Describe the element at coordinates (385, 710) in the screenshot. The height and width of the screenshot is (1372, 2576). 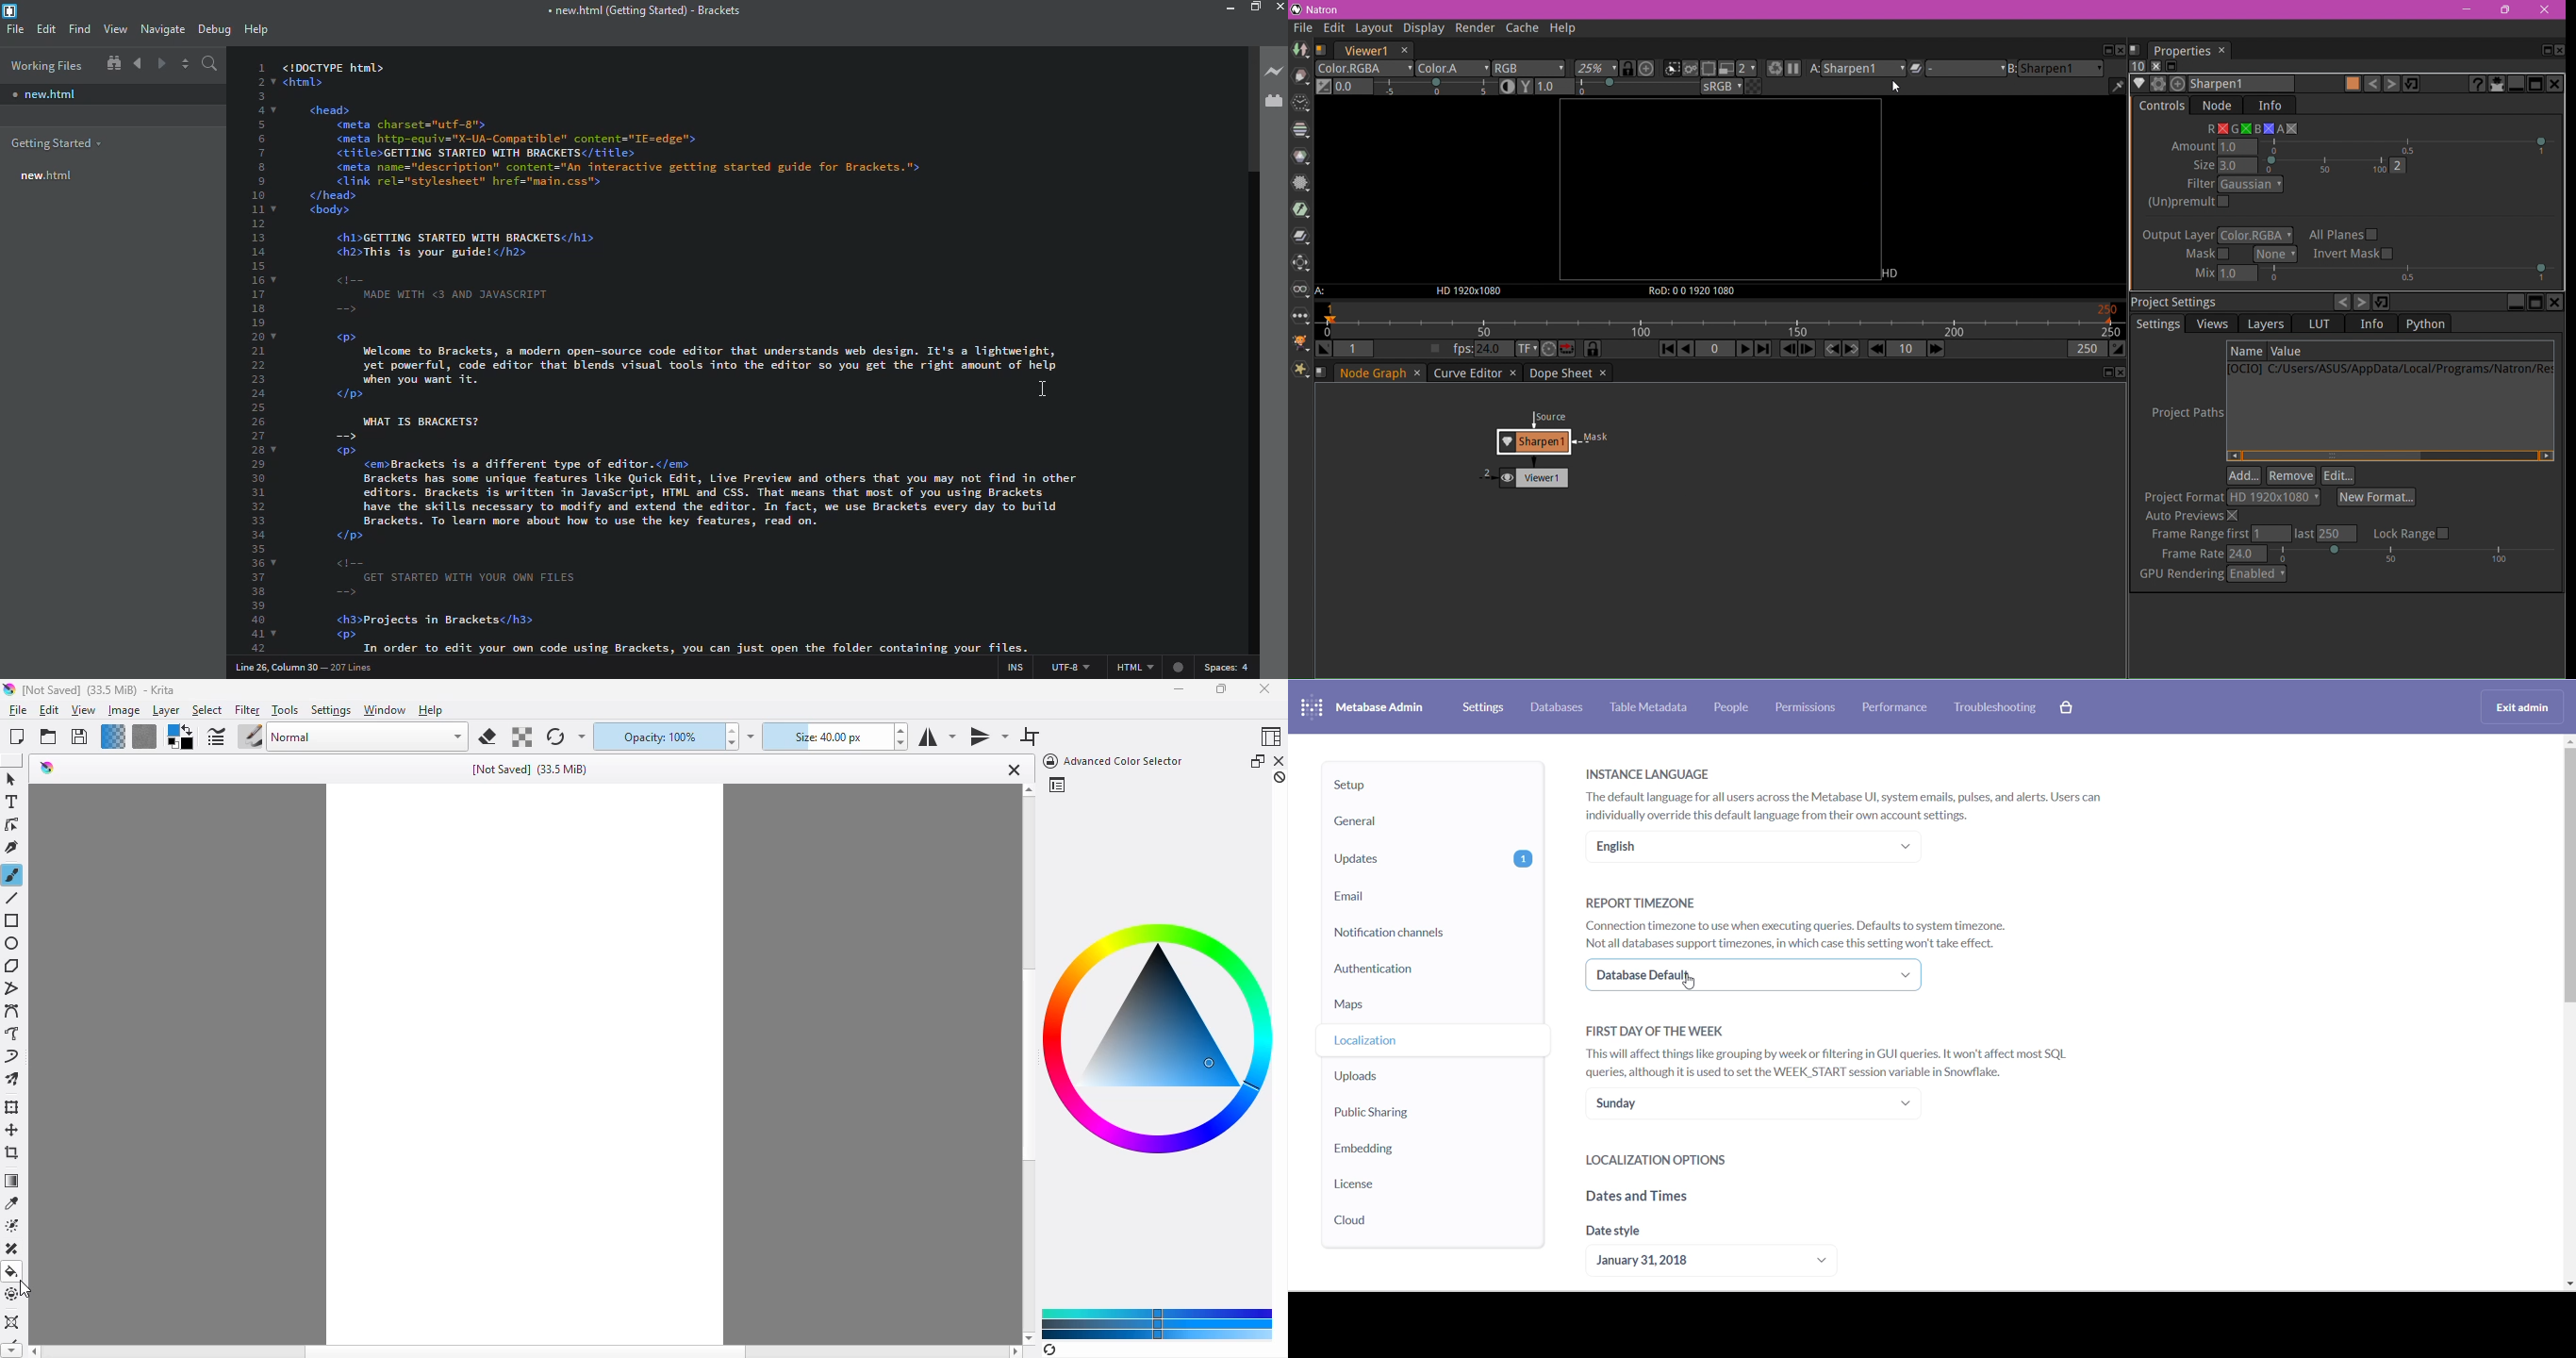
I see `window` at that location.